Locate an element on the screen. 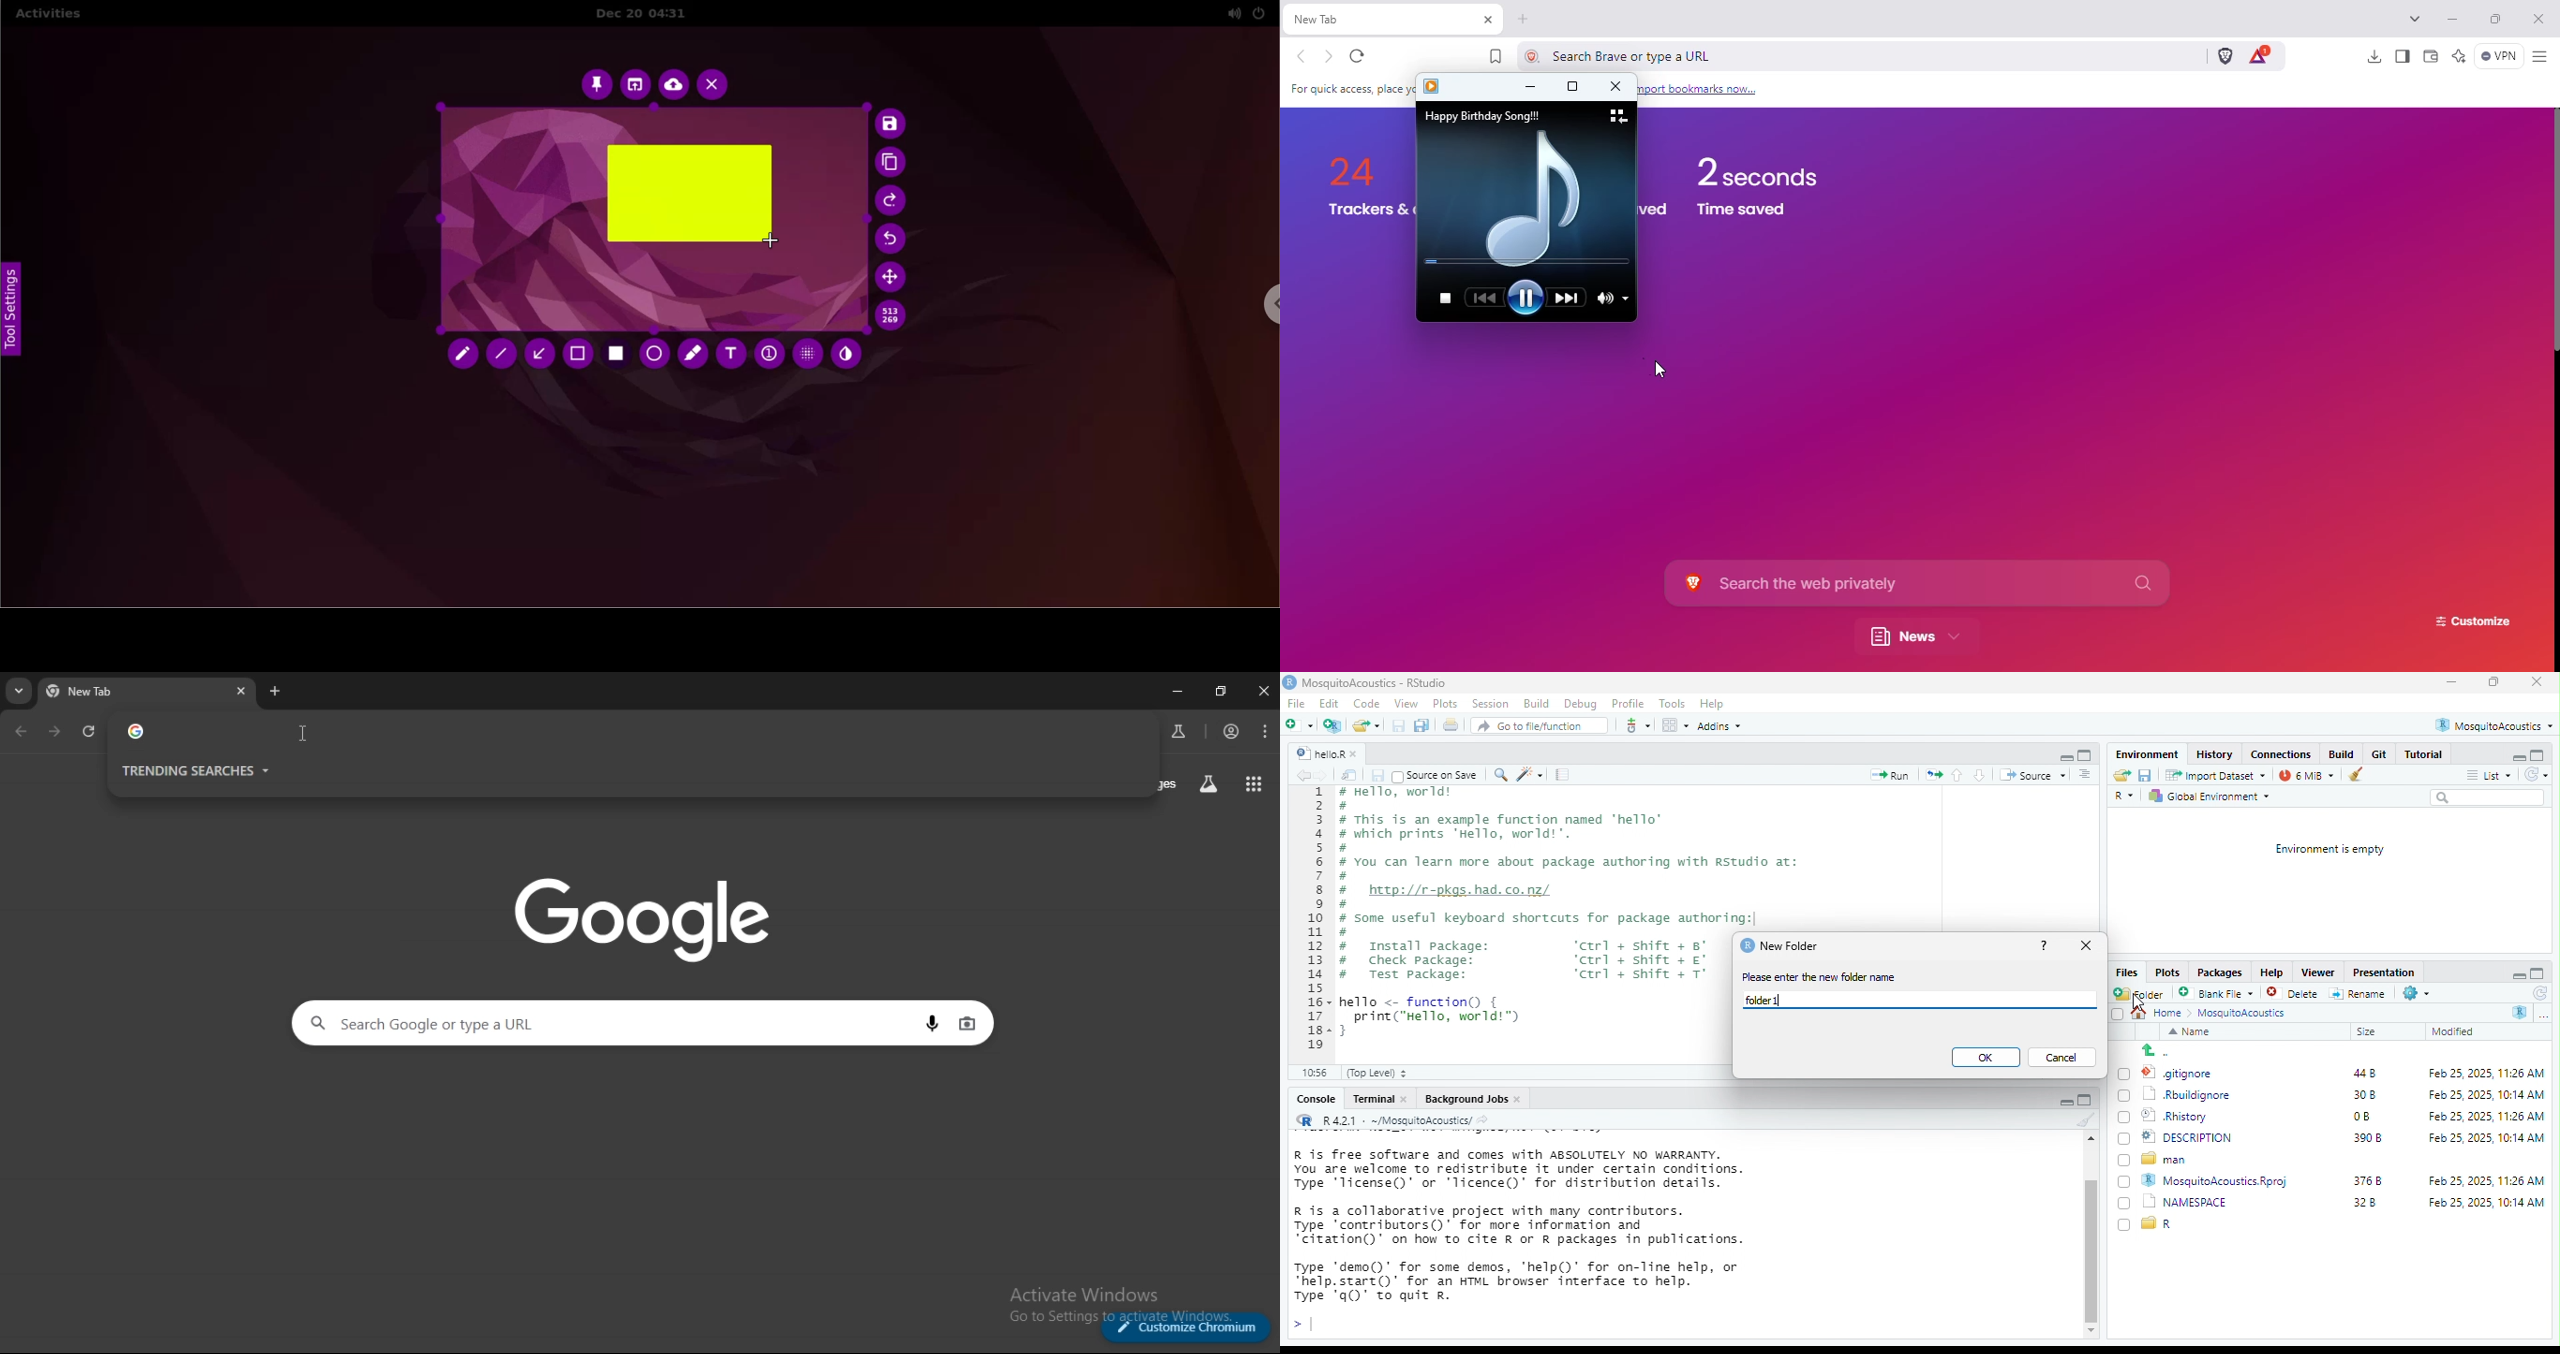 This screenshot has width=2576, height=1372.  Run is located at coordinates (1892, 777).